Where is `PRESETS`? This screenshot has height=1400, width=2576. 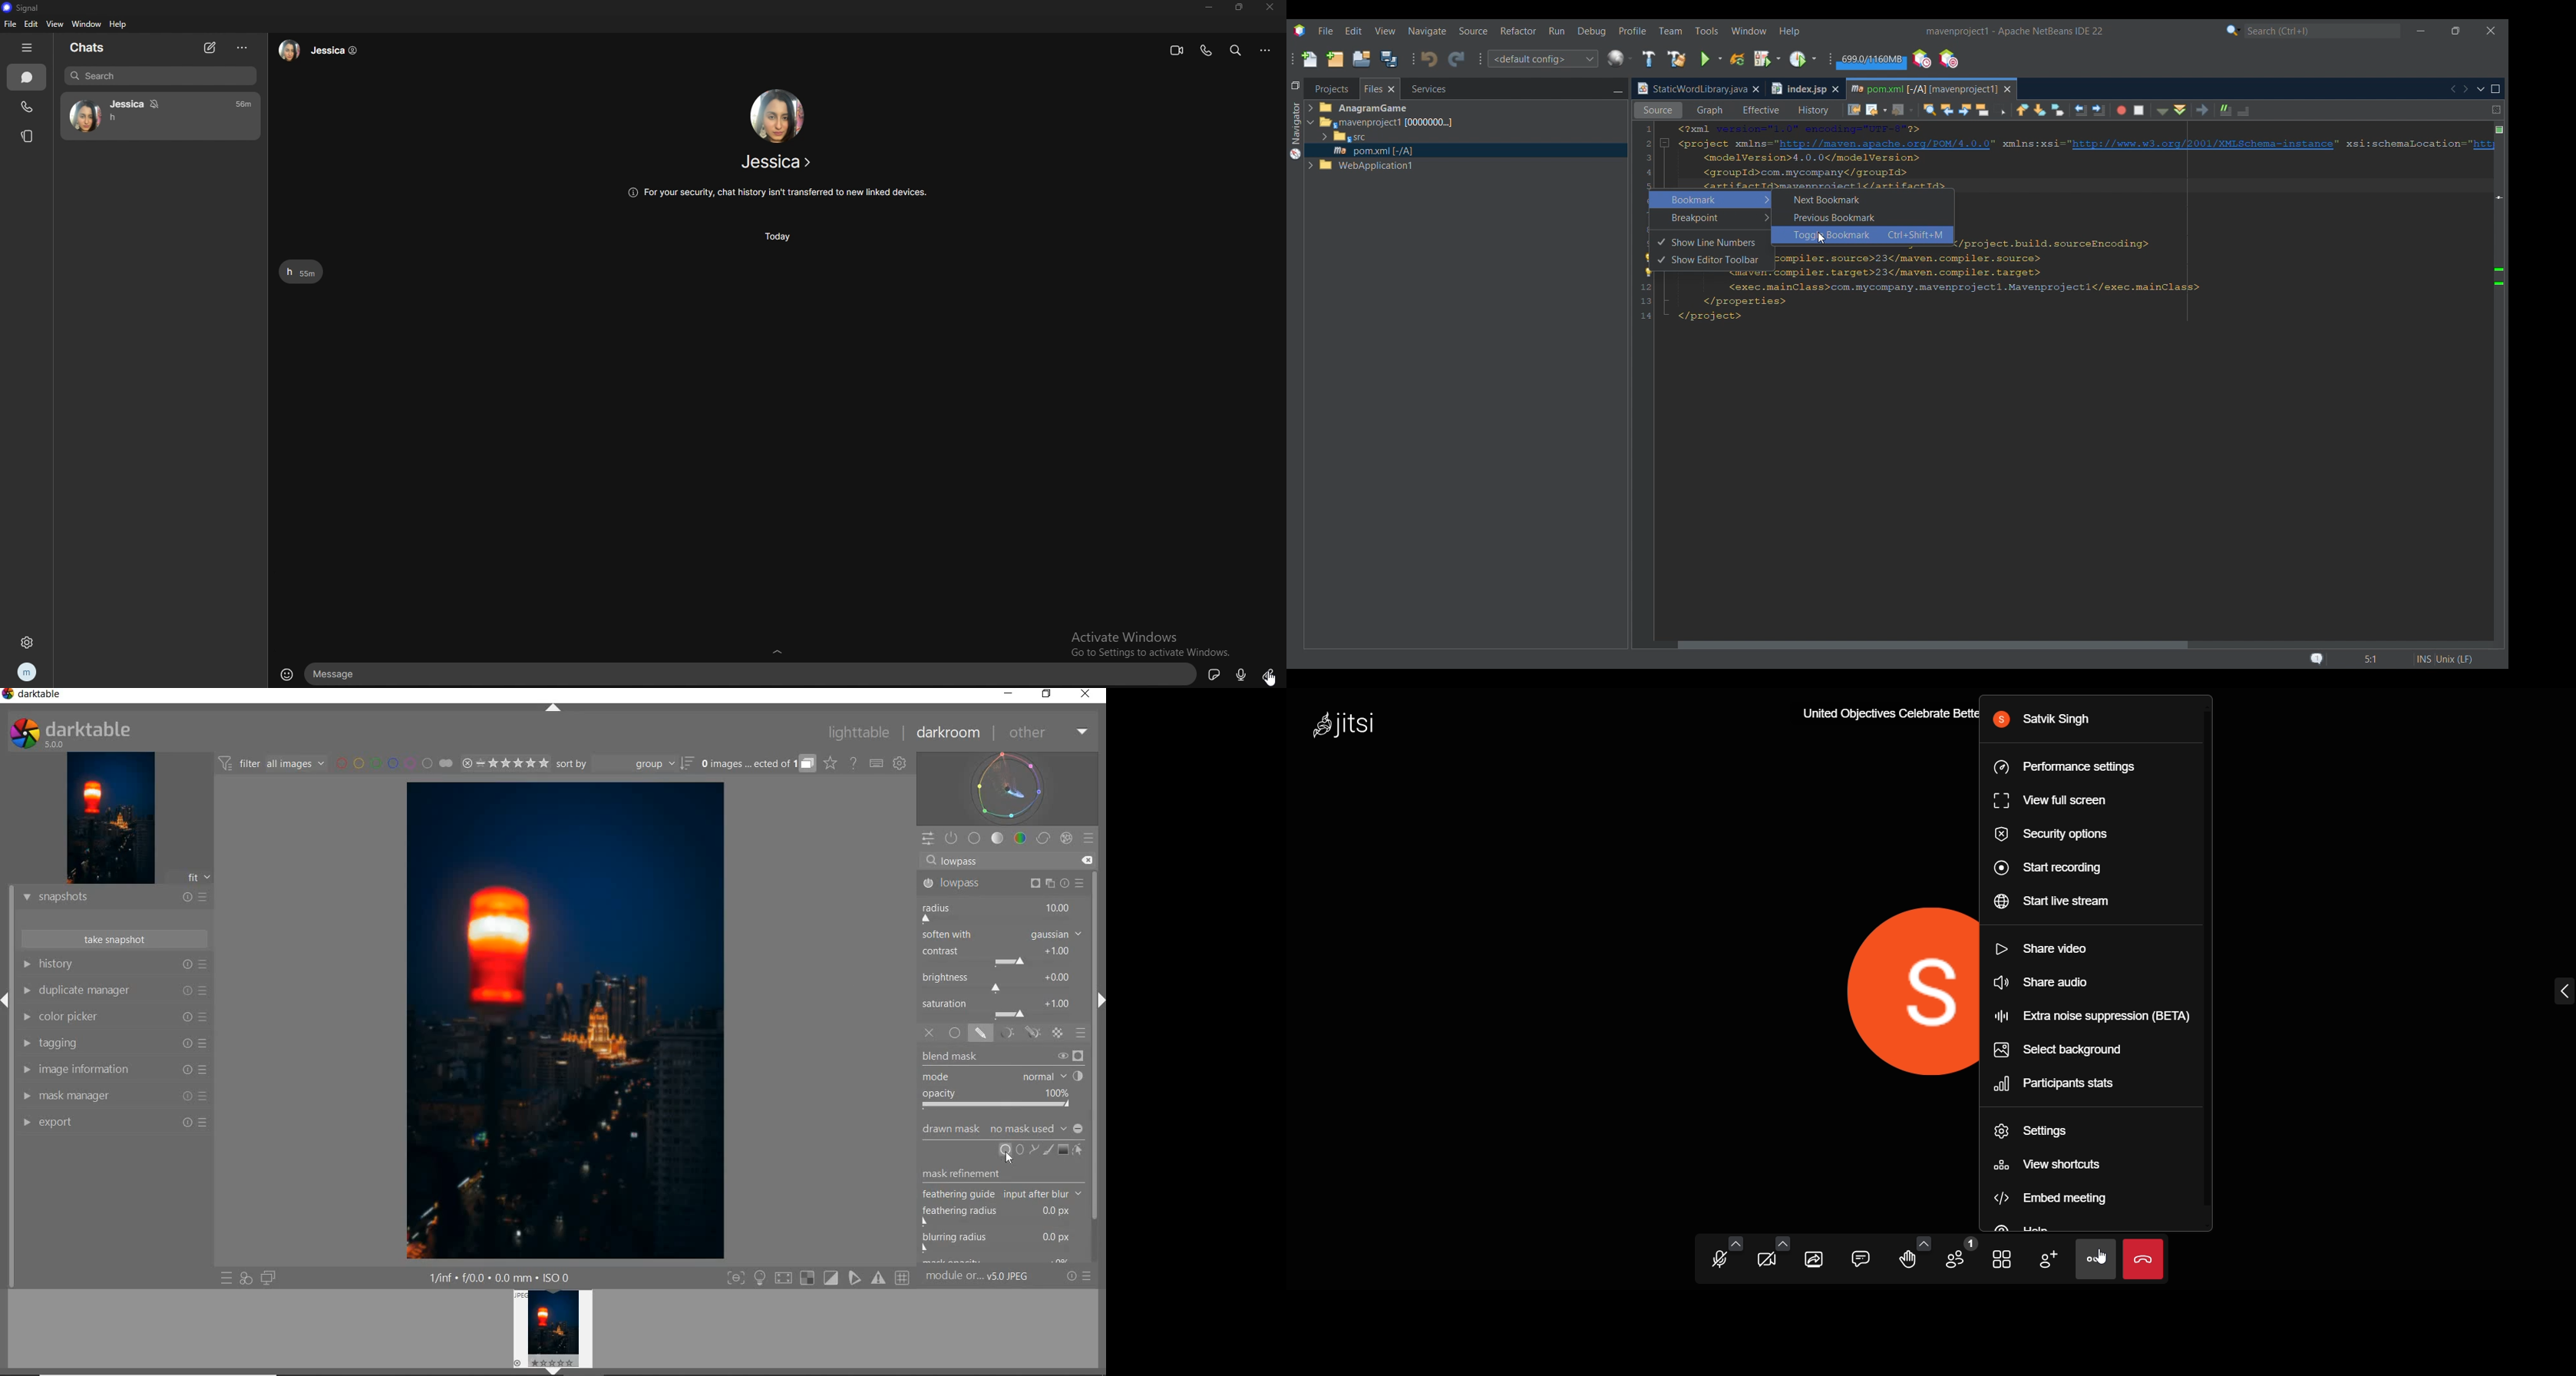 PRESETS is located at coordinates (1090, 840).